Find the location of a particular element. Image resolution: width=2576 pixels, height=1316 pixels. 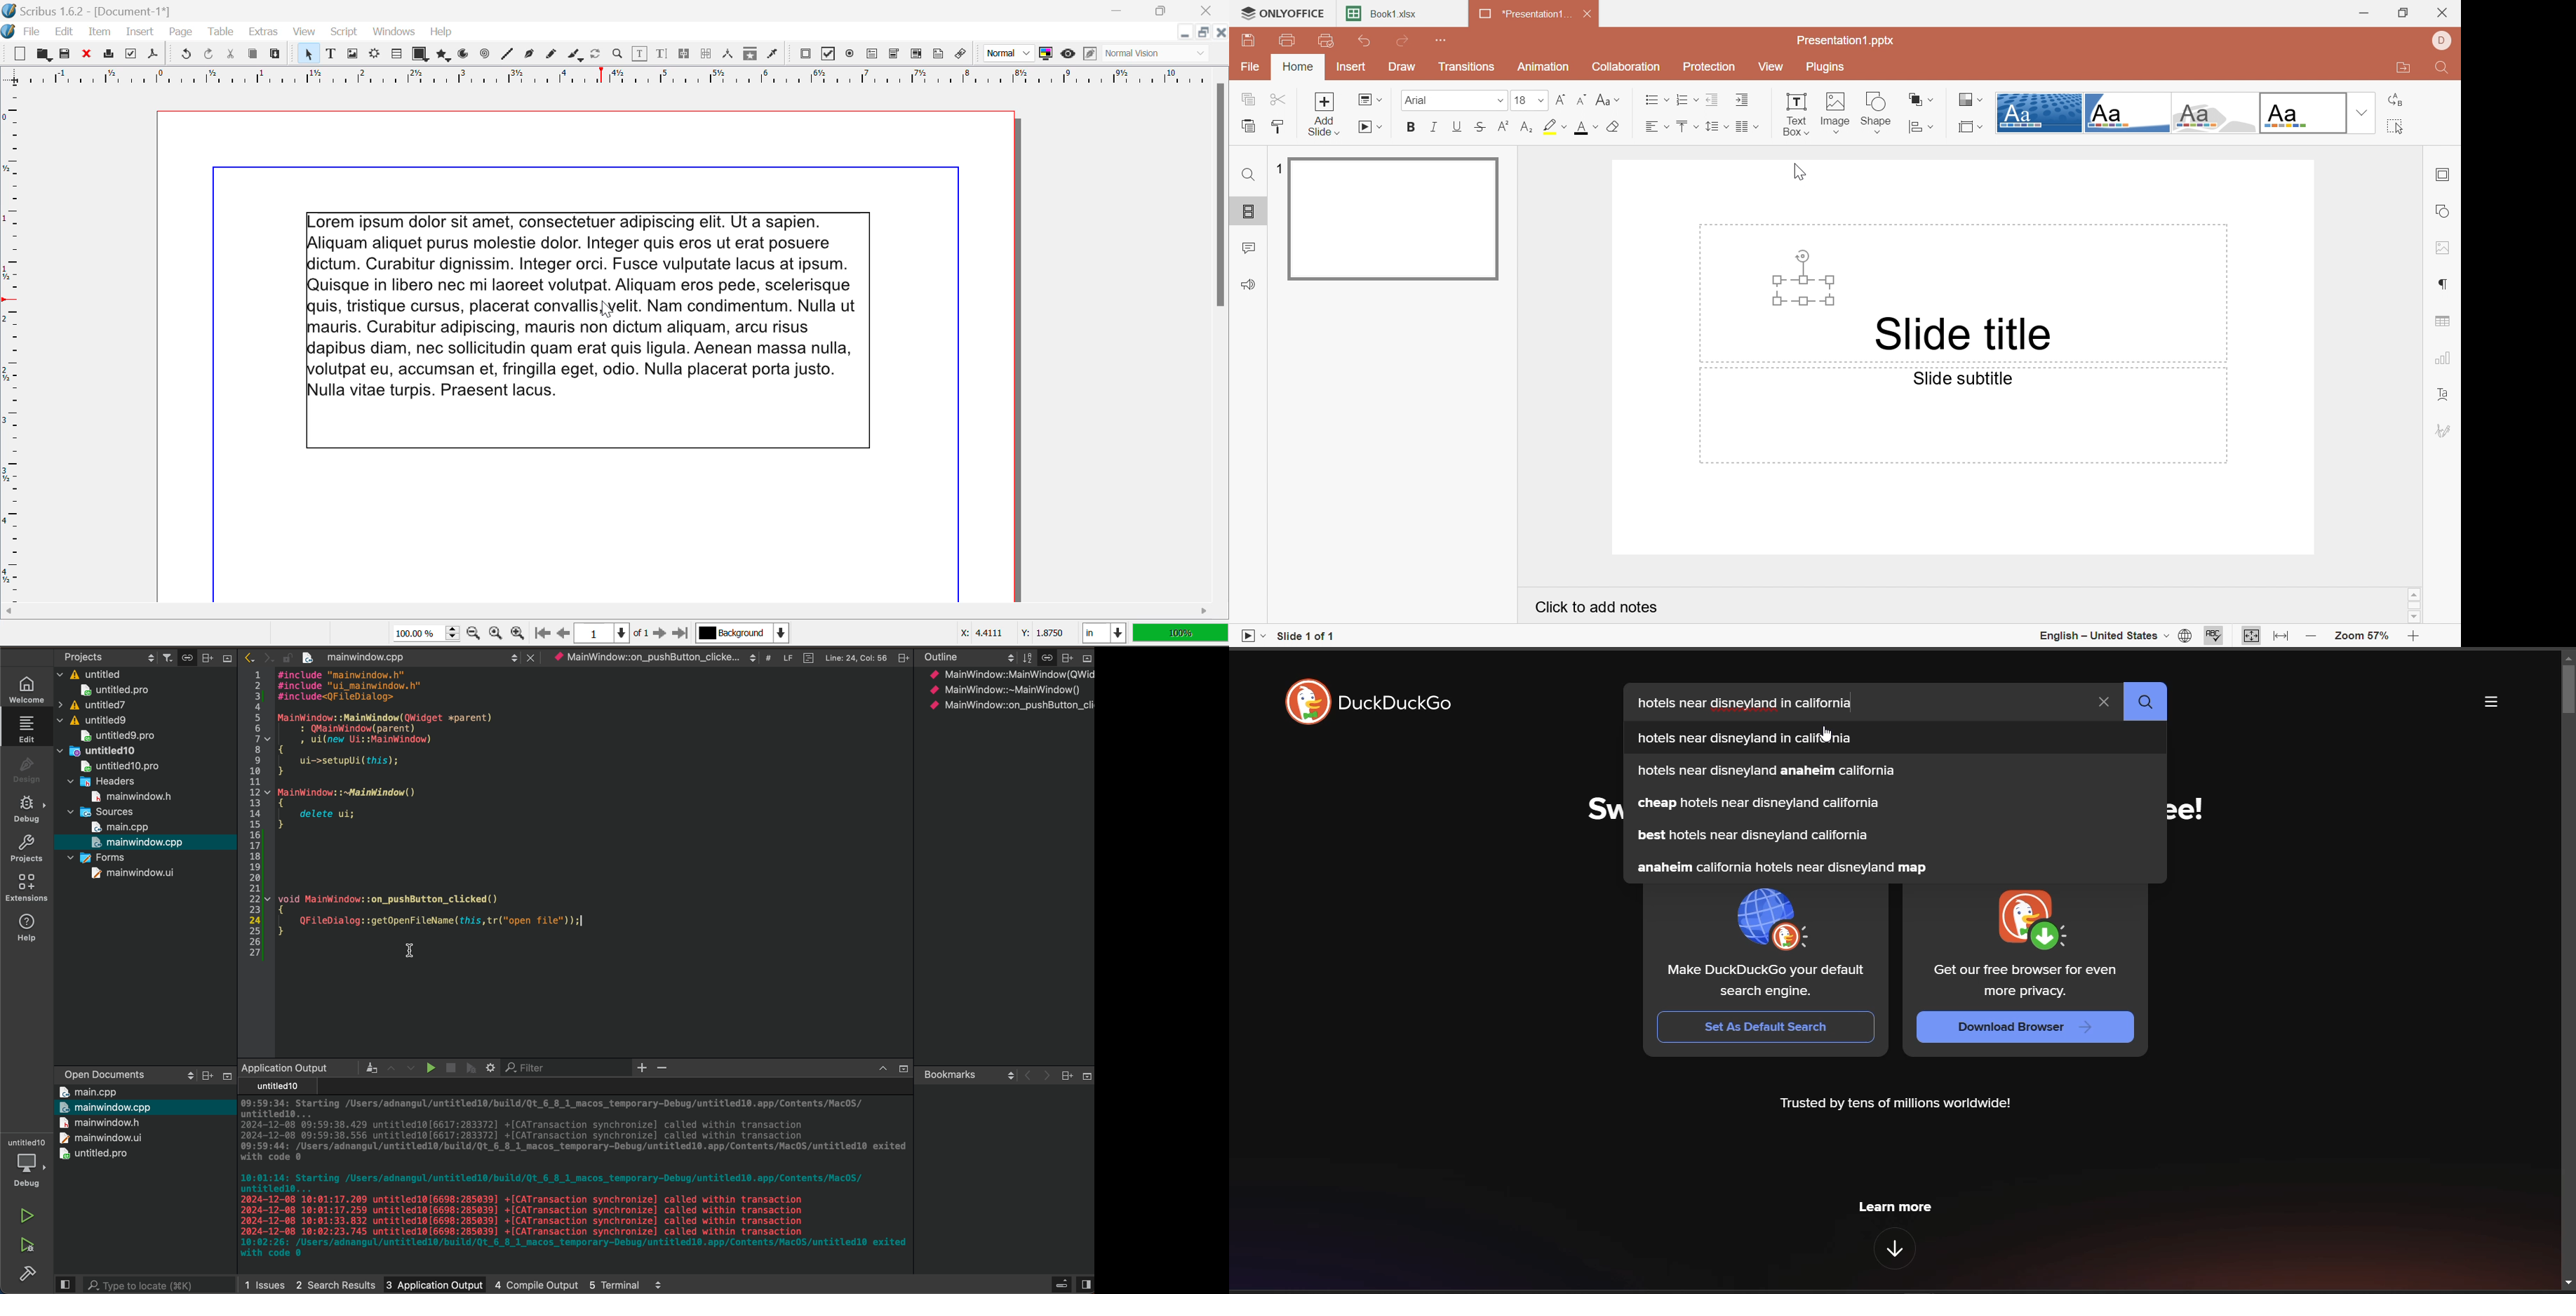

Restore down is located at coordinates (2403, 11).